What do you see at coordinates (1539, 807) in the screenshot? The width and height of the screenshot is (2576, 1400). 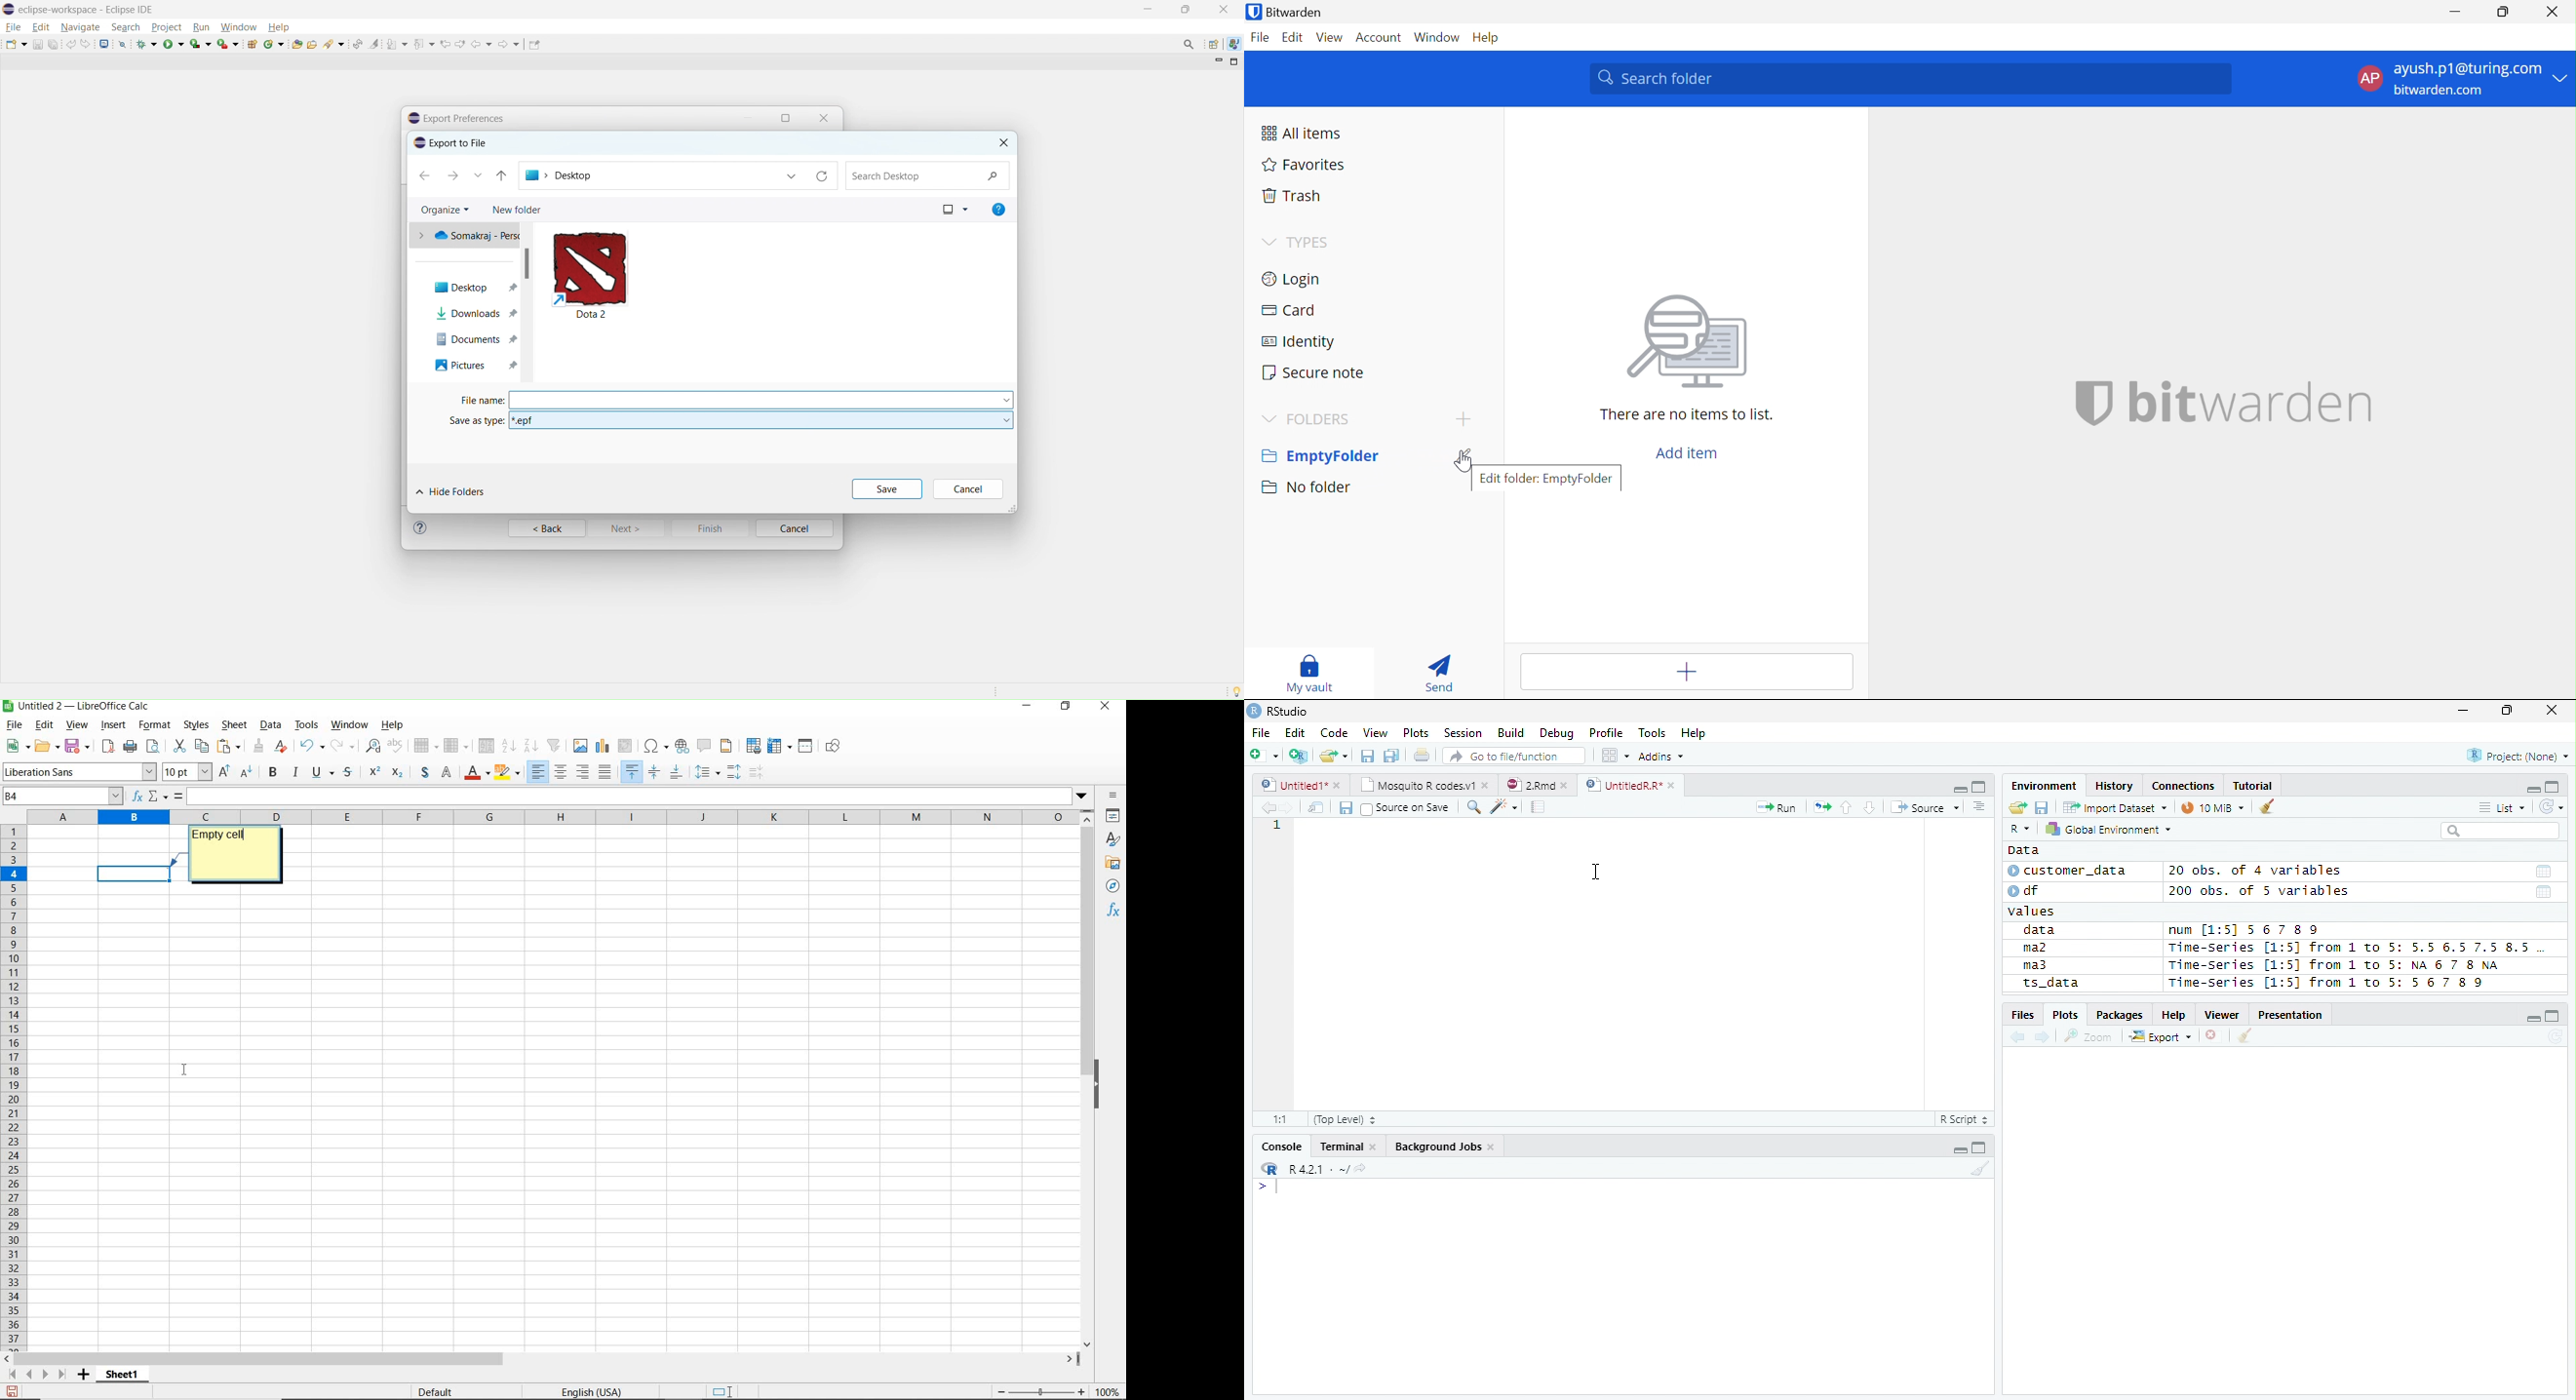 I see `Compile Report` at bounding box center [1539, 807].